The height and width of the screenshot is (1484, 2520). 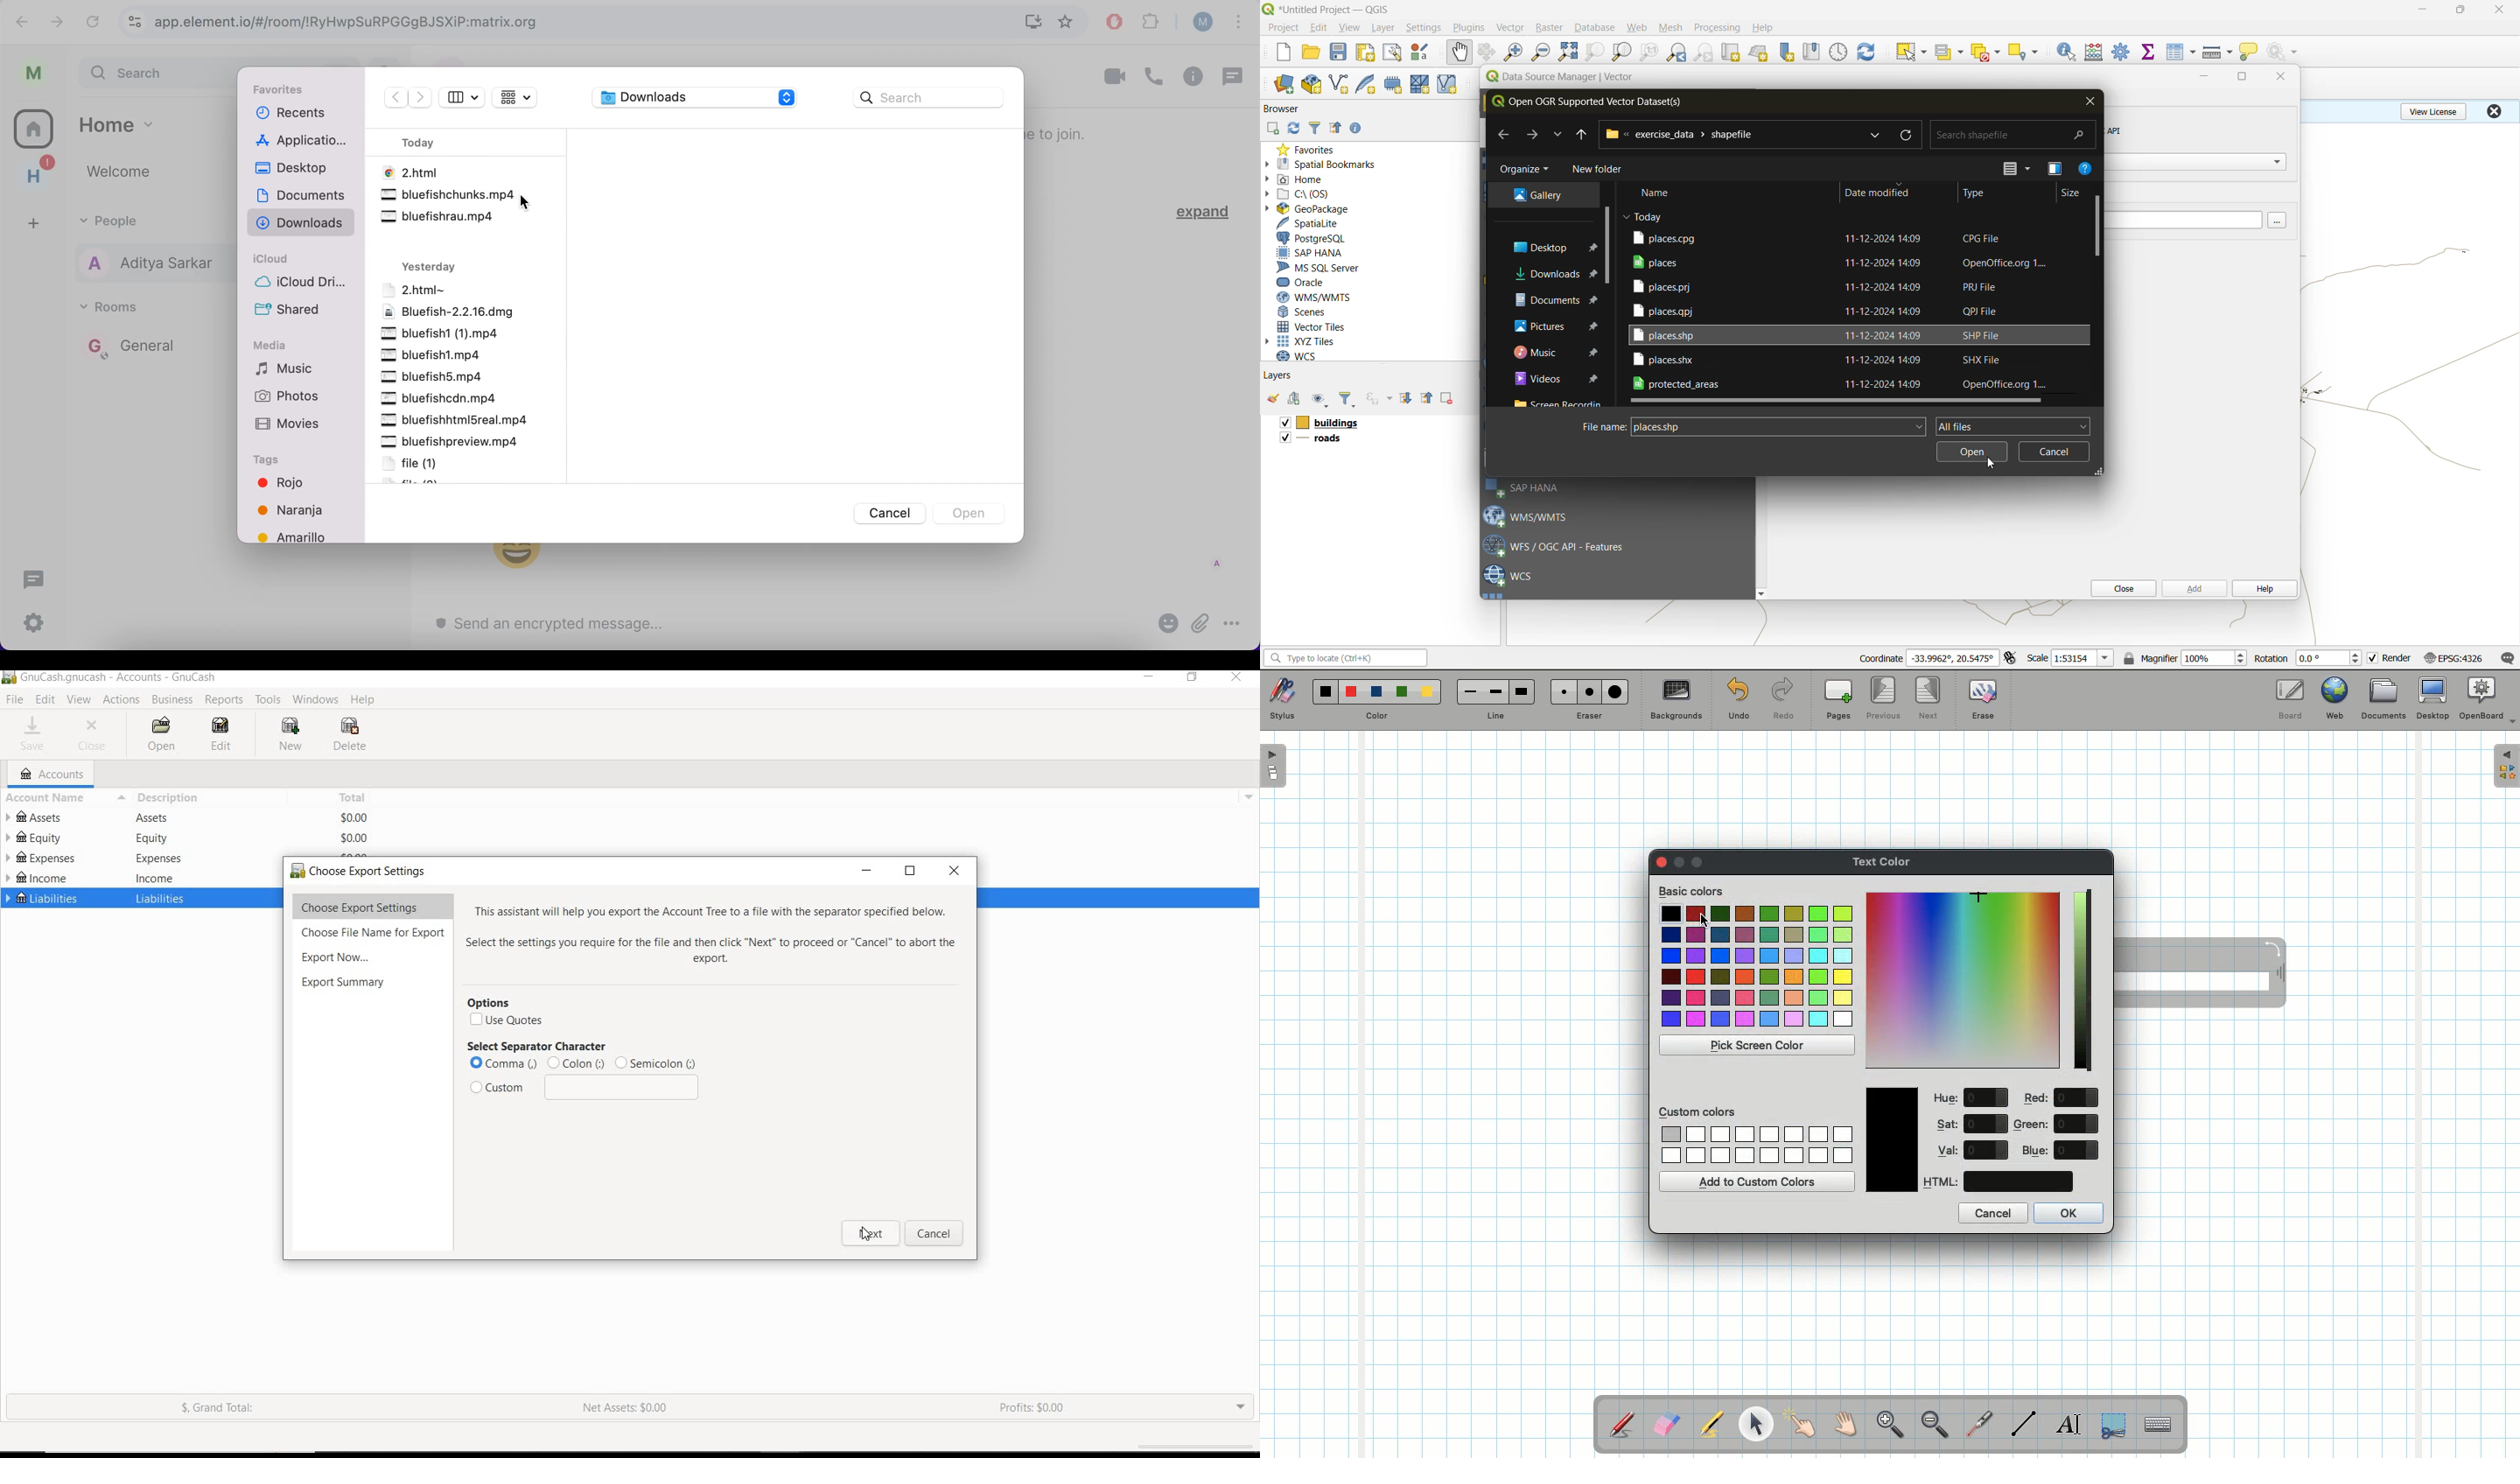 What do you see at coordinates (306, 169) in the screenshot?
I see `desktop` at bounding box center [306, 169].